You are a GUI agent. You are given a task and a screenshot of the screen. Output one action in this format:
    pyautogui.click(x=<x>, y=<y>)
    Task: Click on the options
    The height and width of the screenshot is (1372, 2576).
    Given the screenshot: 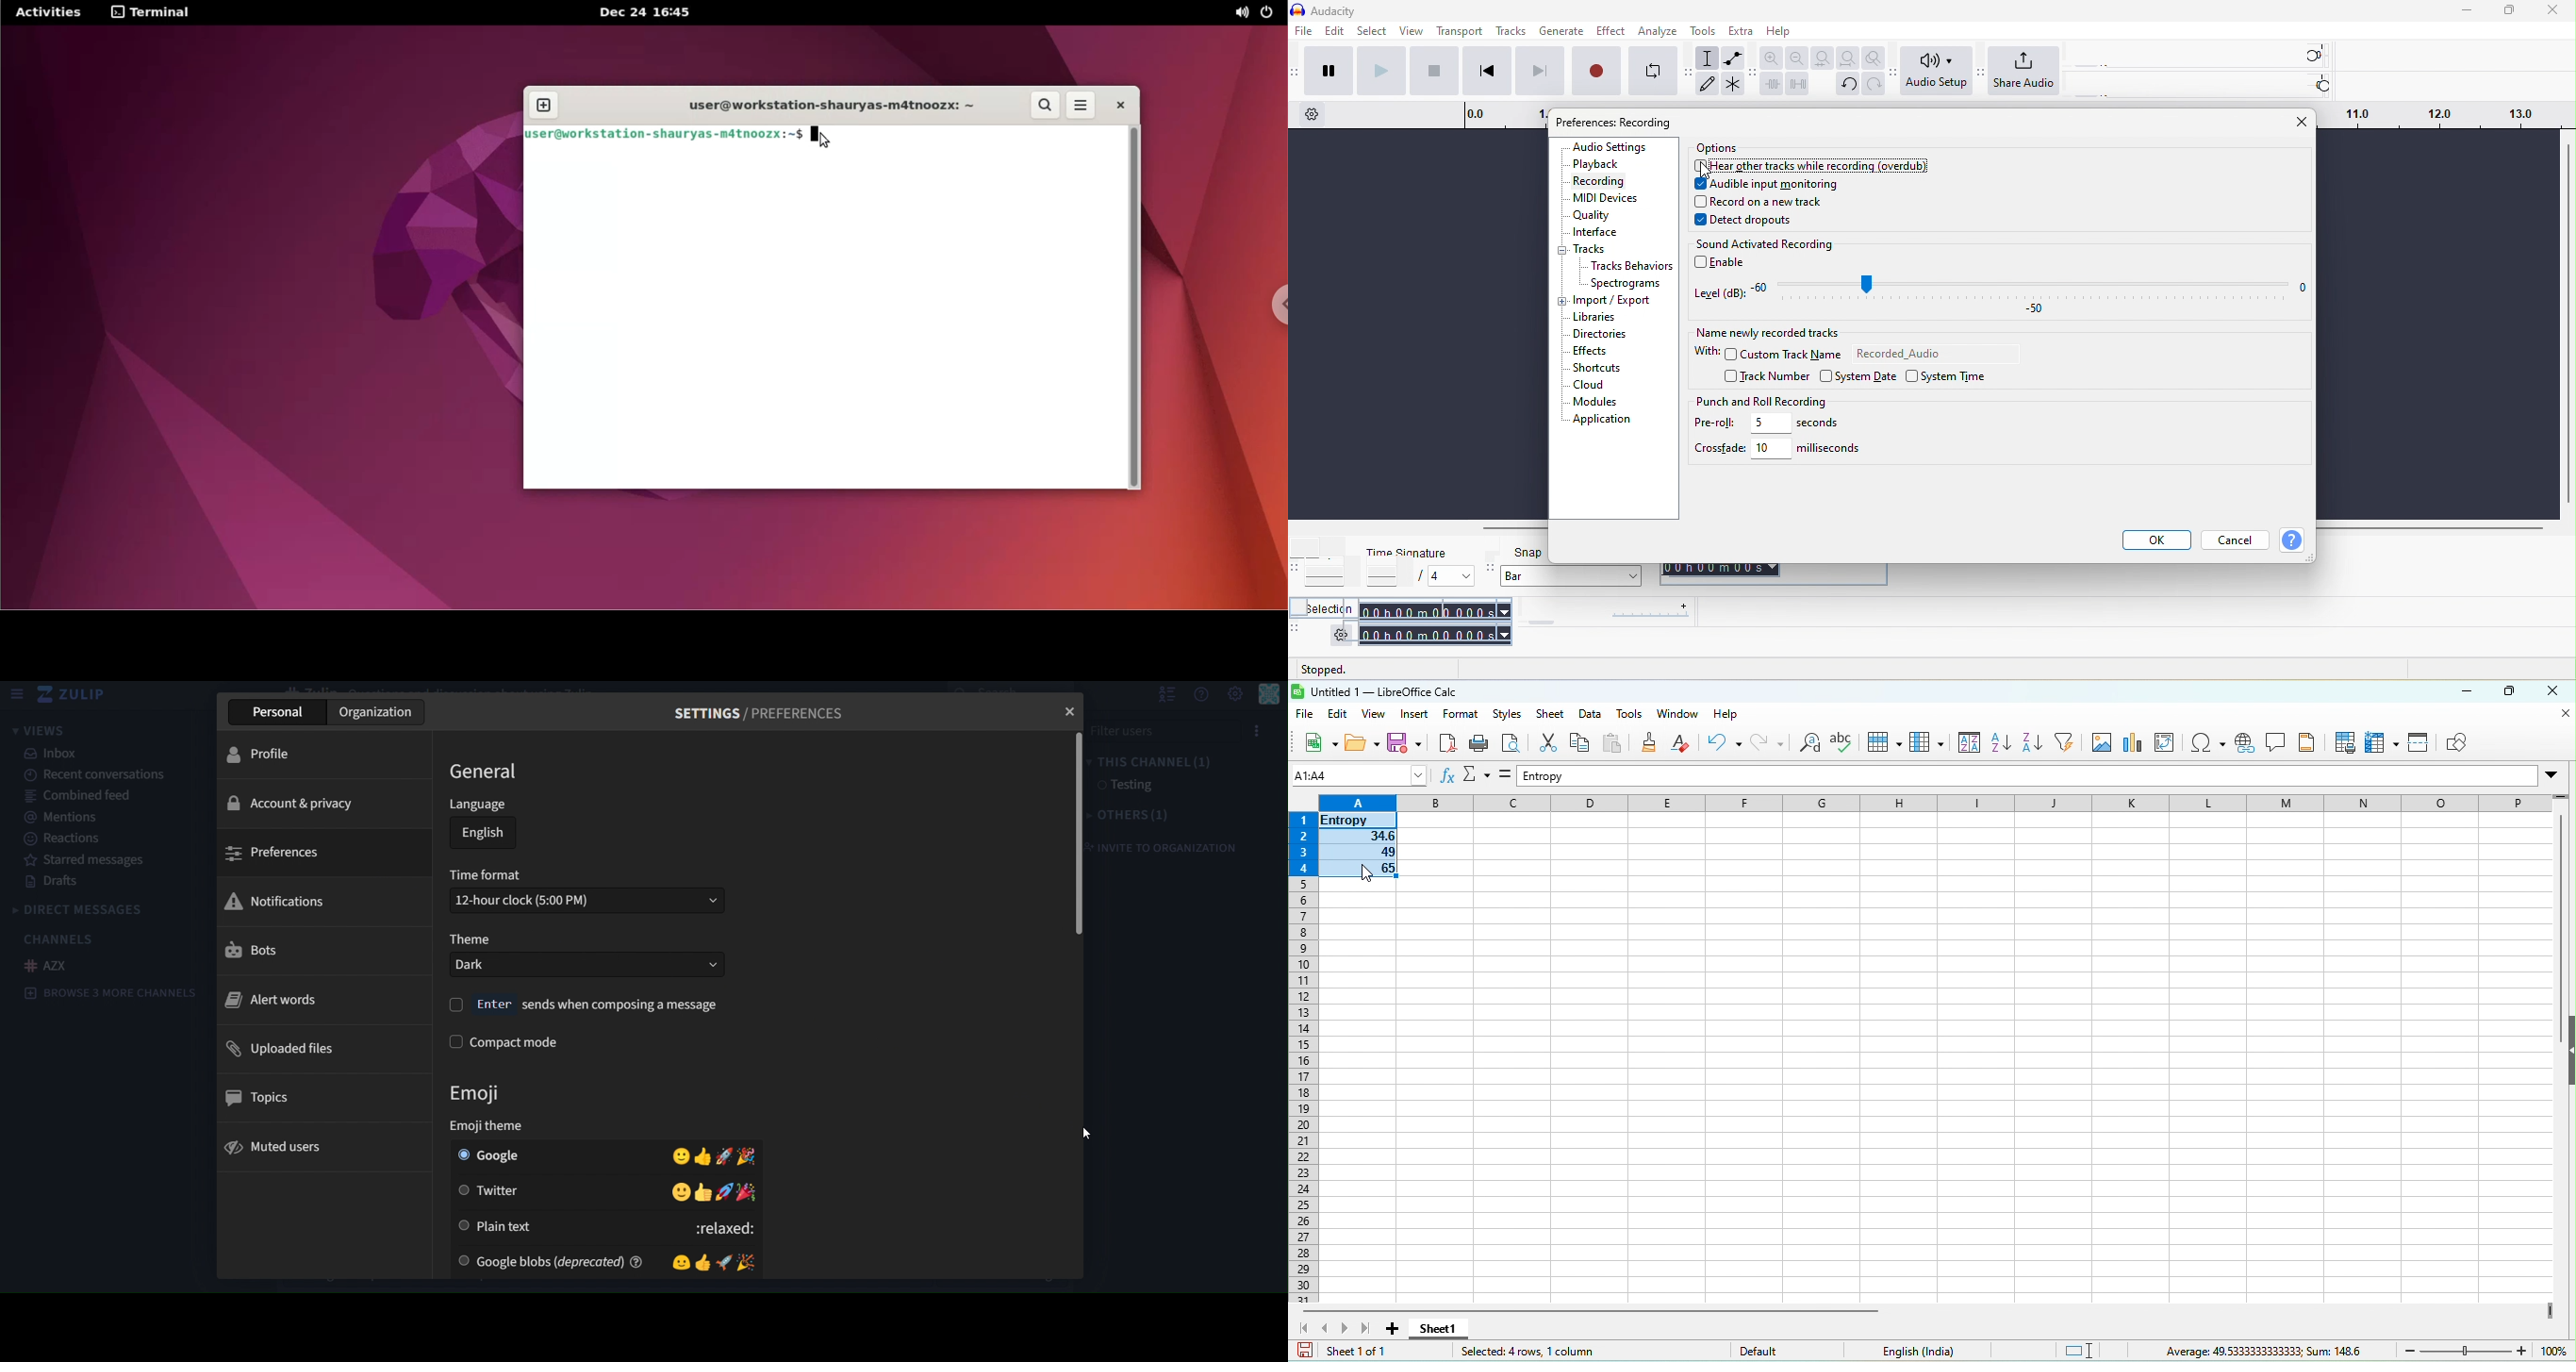 What is the action you would take?
    pyautogui.click(x=1713, y=148)
    